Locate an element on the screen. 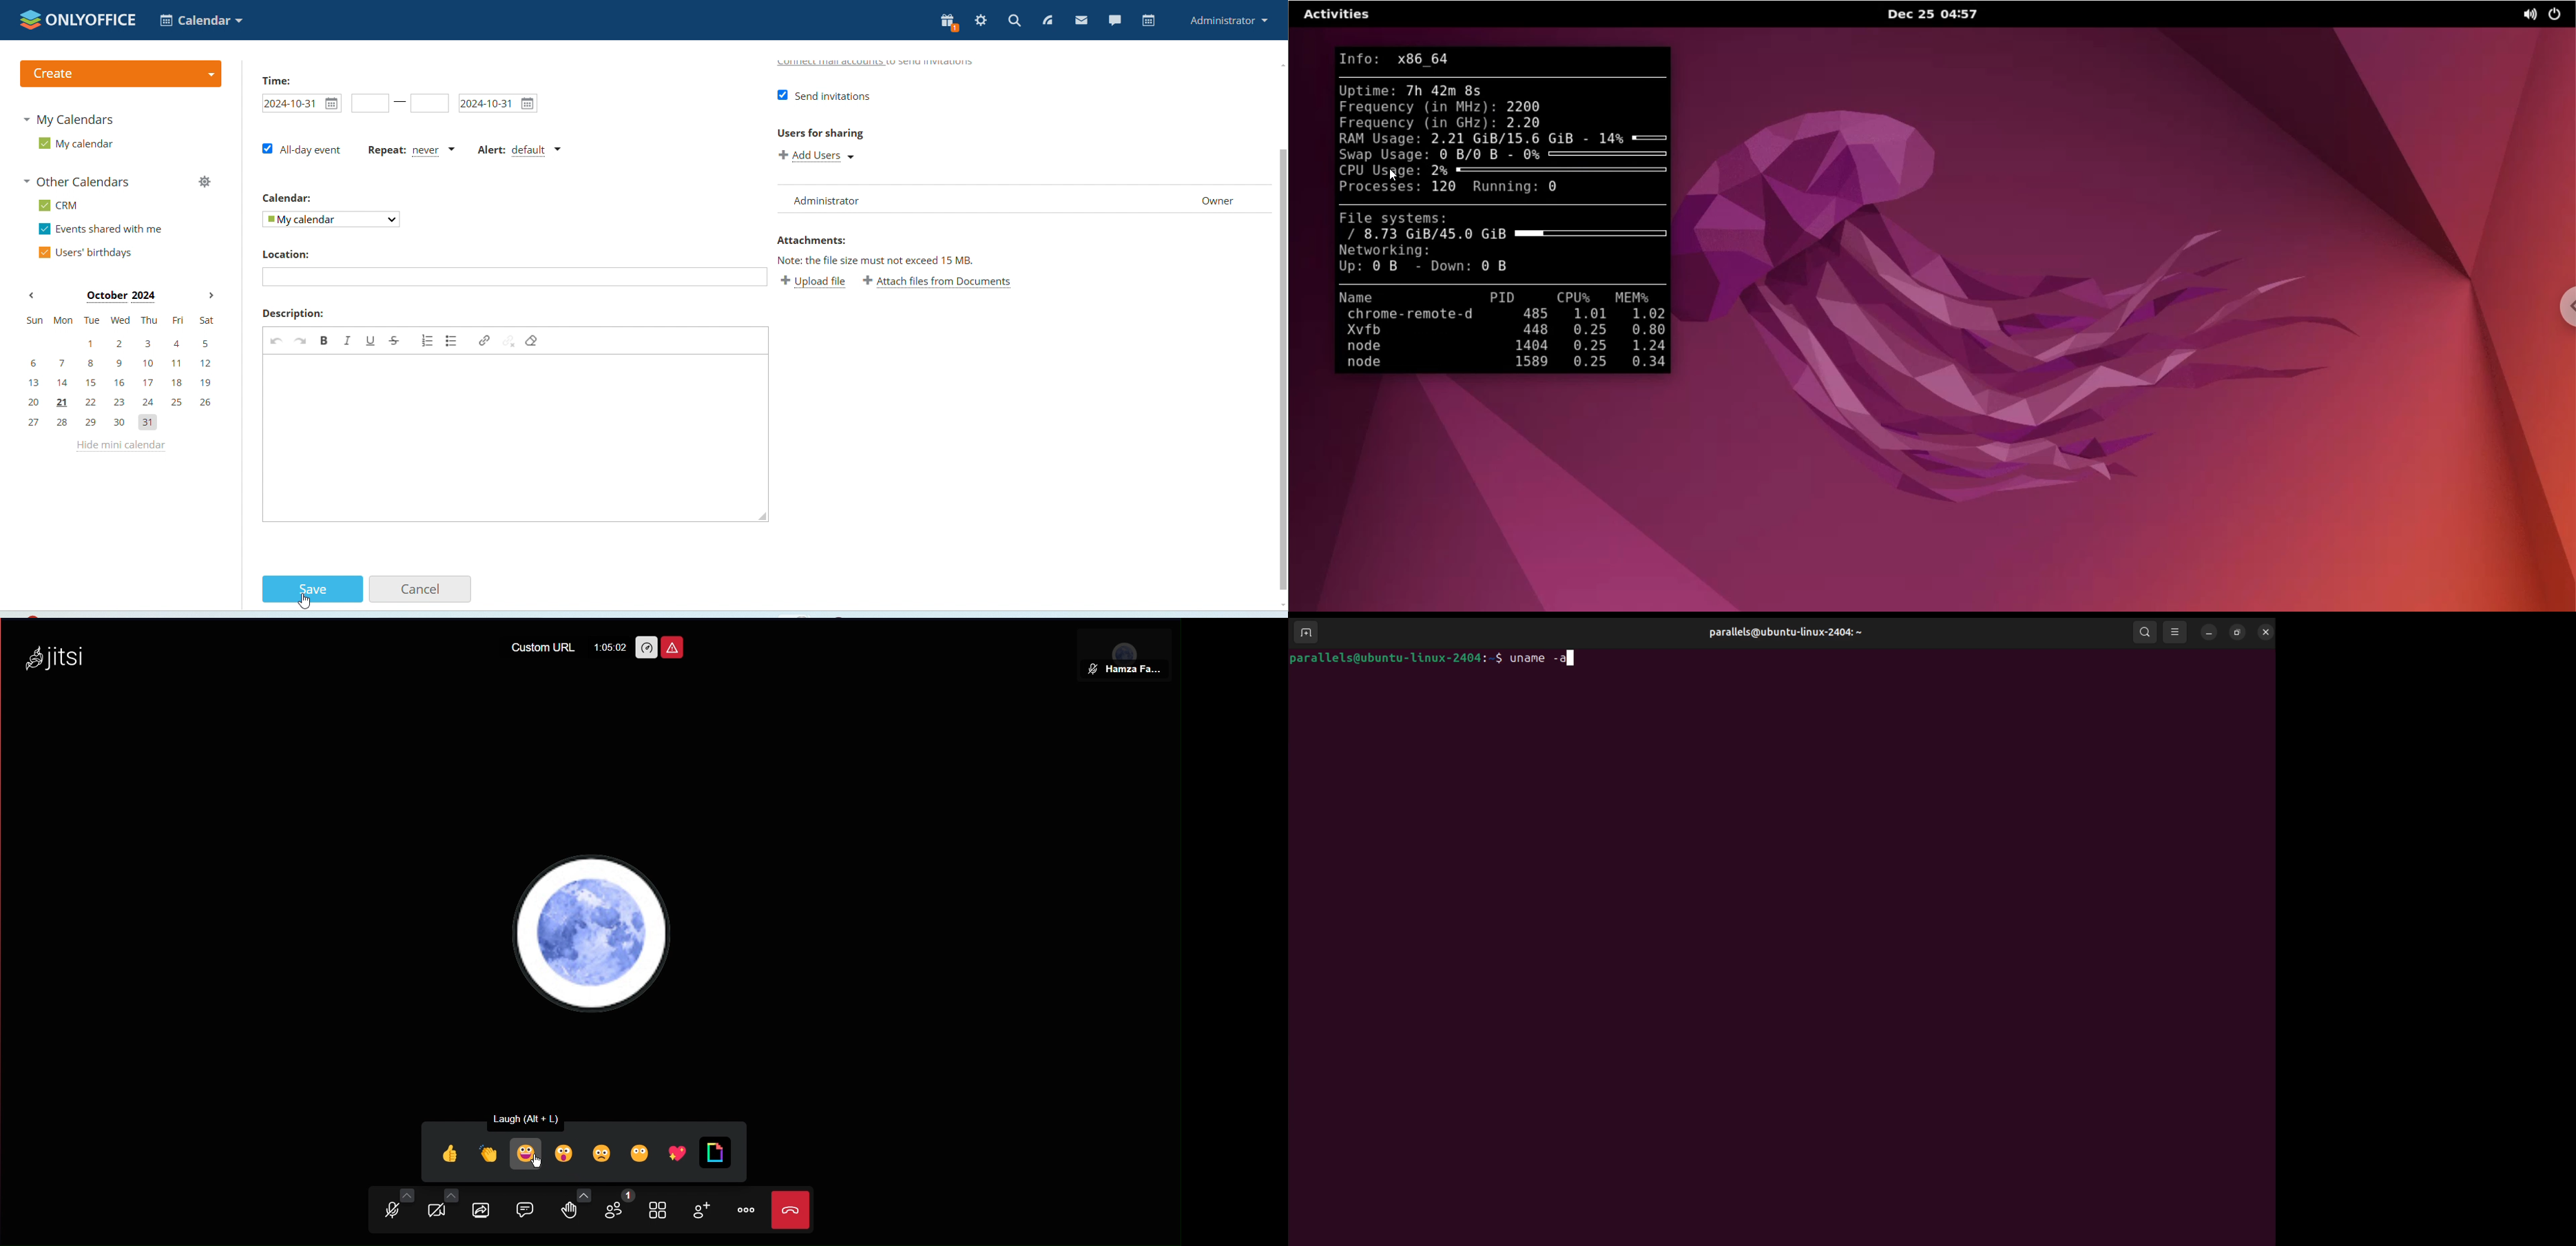  parallels@ubuntu-linux-2404:~$ is located at coordinates (1398, 659).